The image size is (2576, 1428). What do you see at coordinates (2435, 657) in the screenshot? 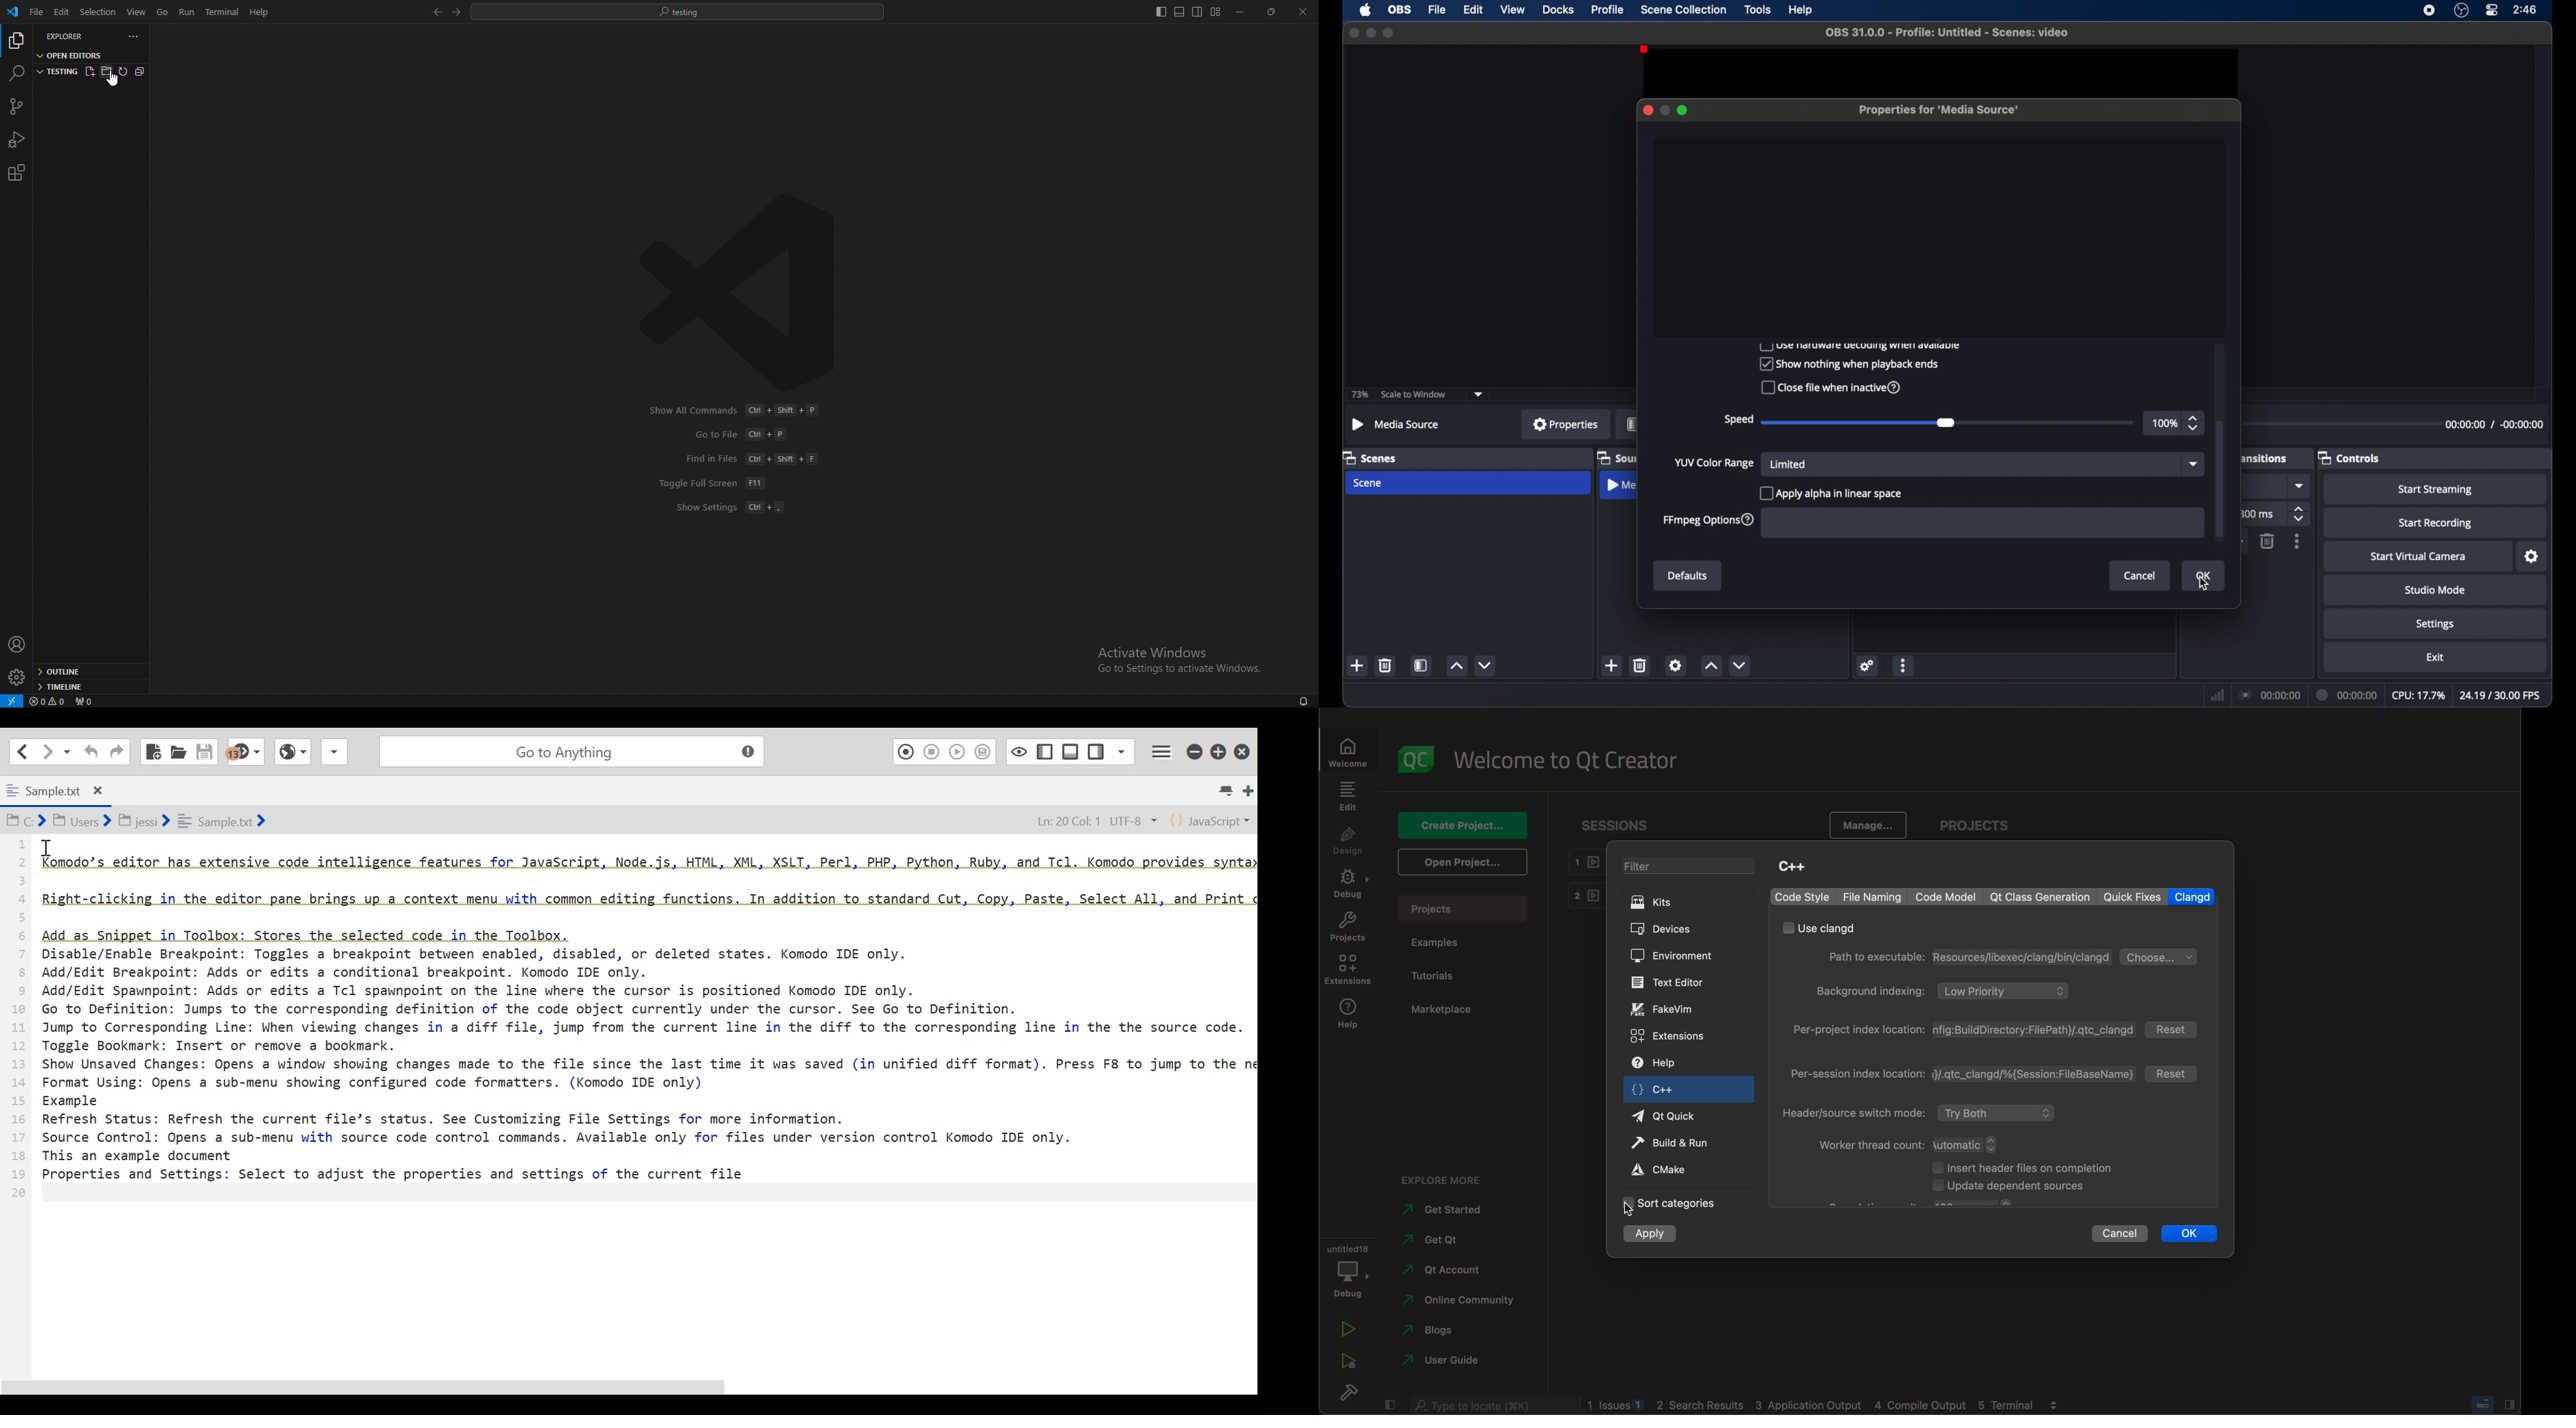
I see `exit` at bounding box center [2435, 657].